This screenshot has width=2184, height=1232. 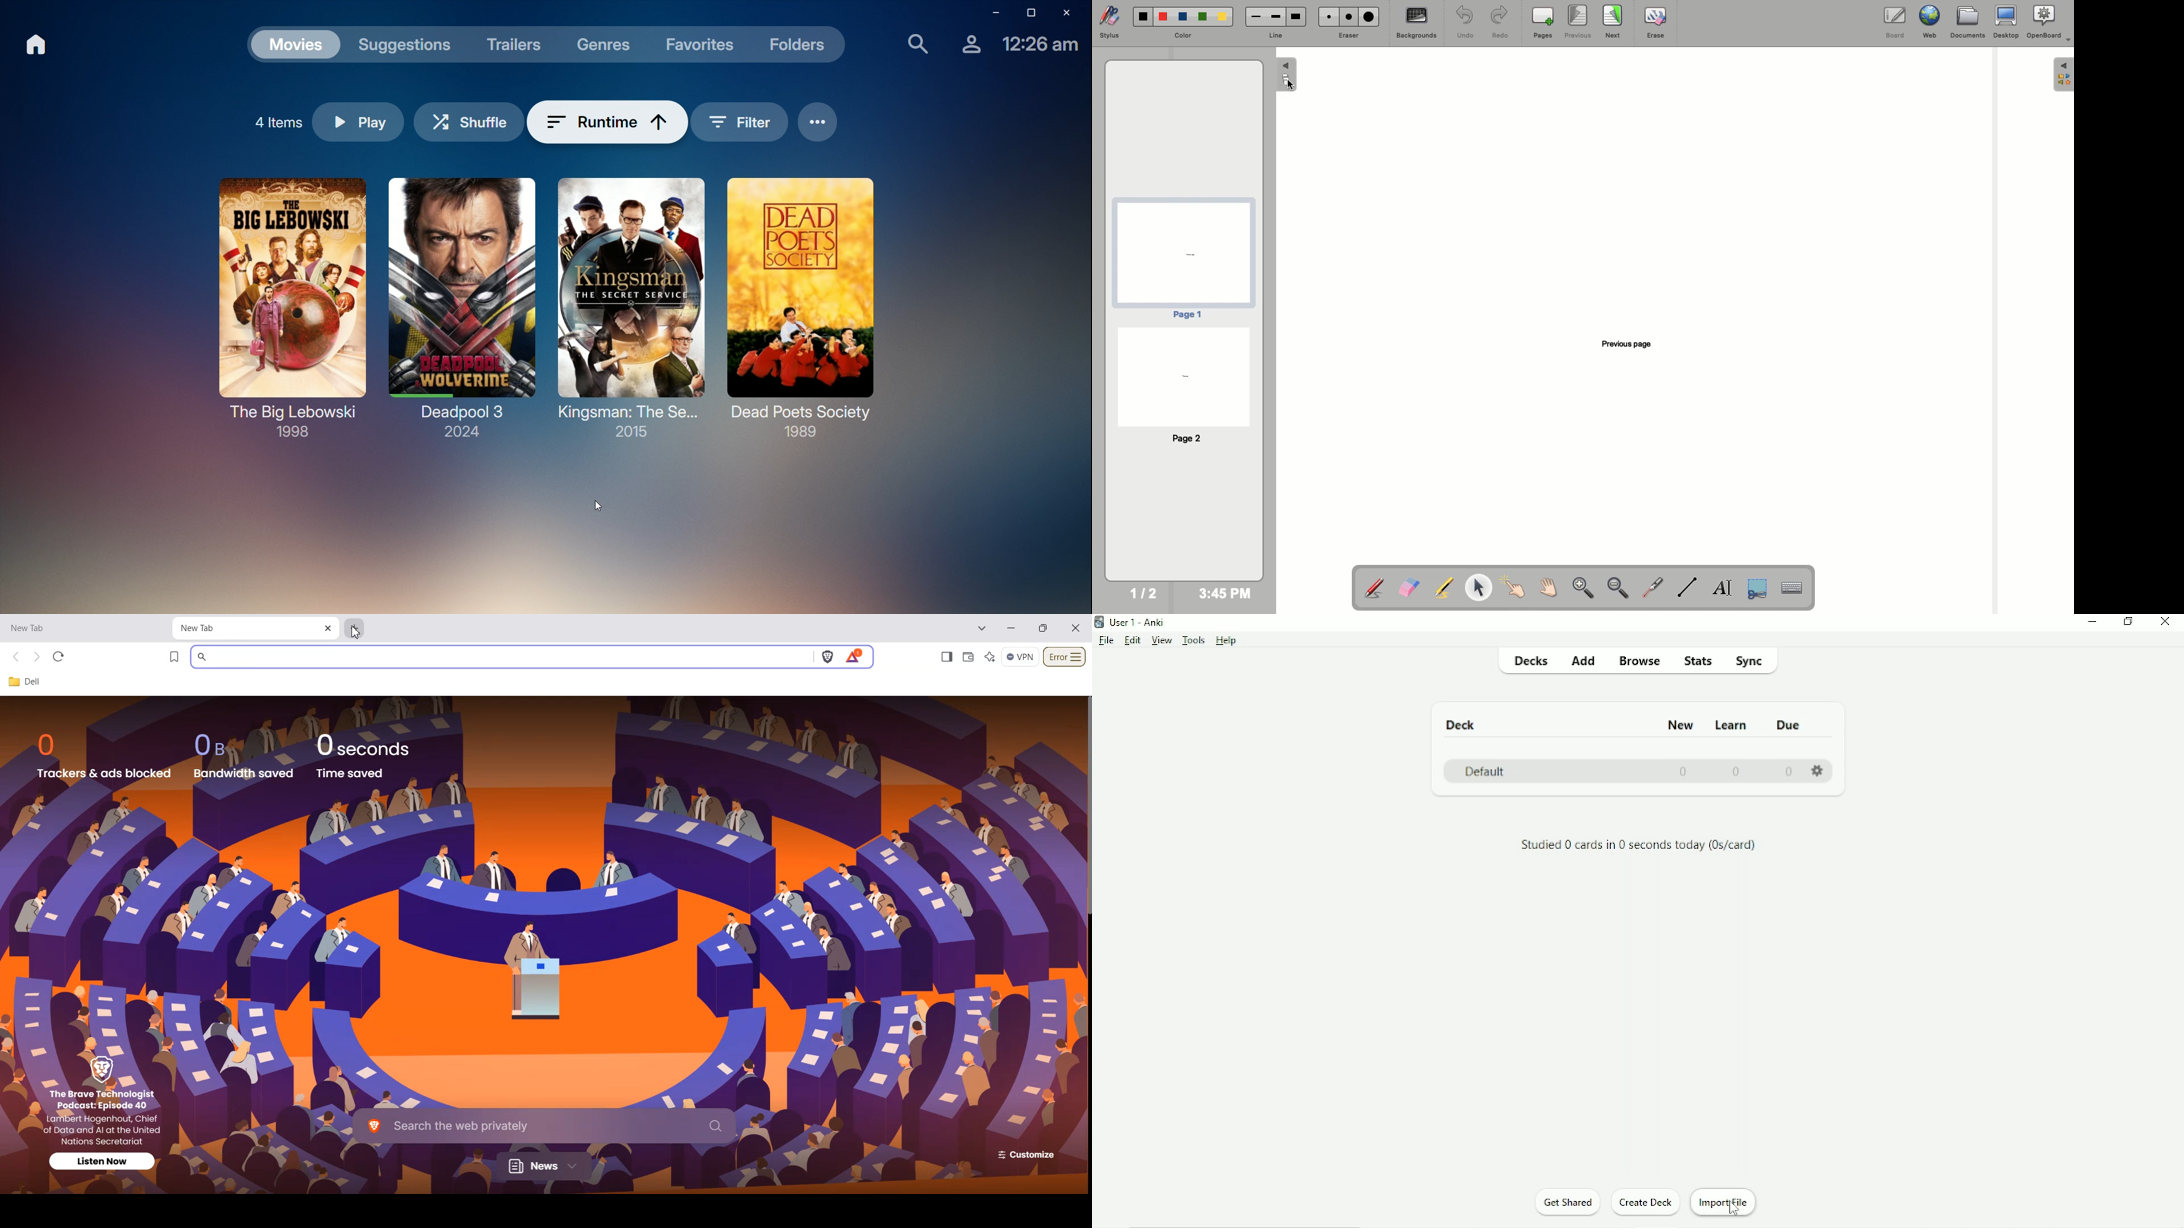 I want to click on Minimize, so click(x=990, y=13).